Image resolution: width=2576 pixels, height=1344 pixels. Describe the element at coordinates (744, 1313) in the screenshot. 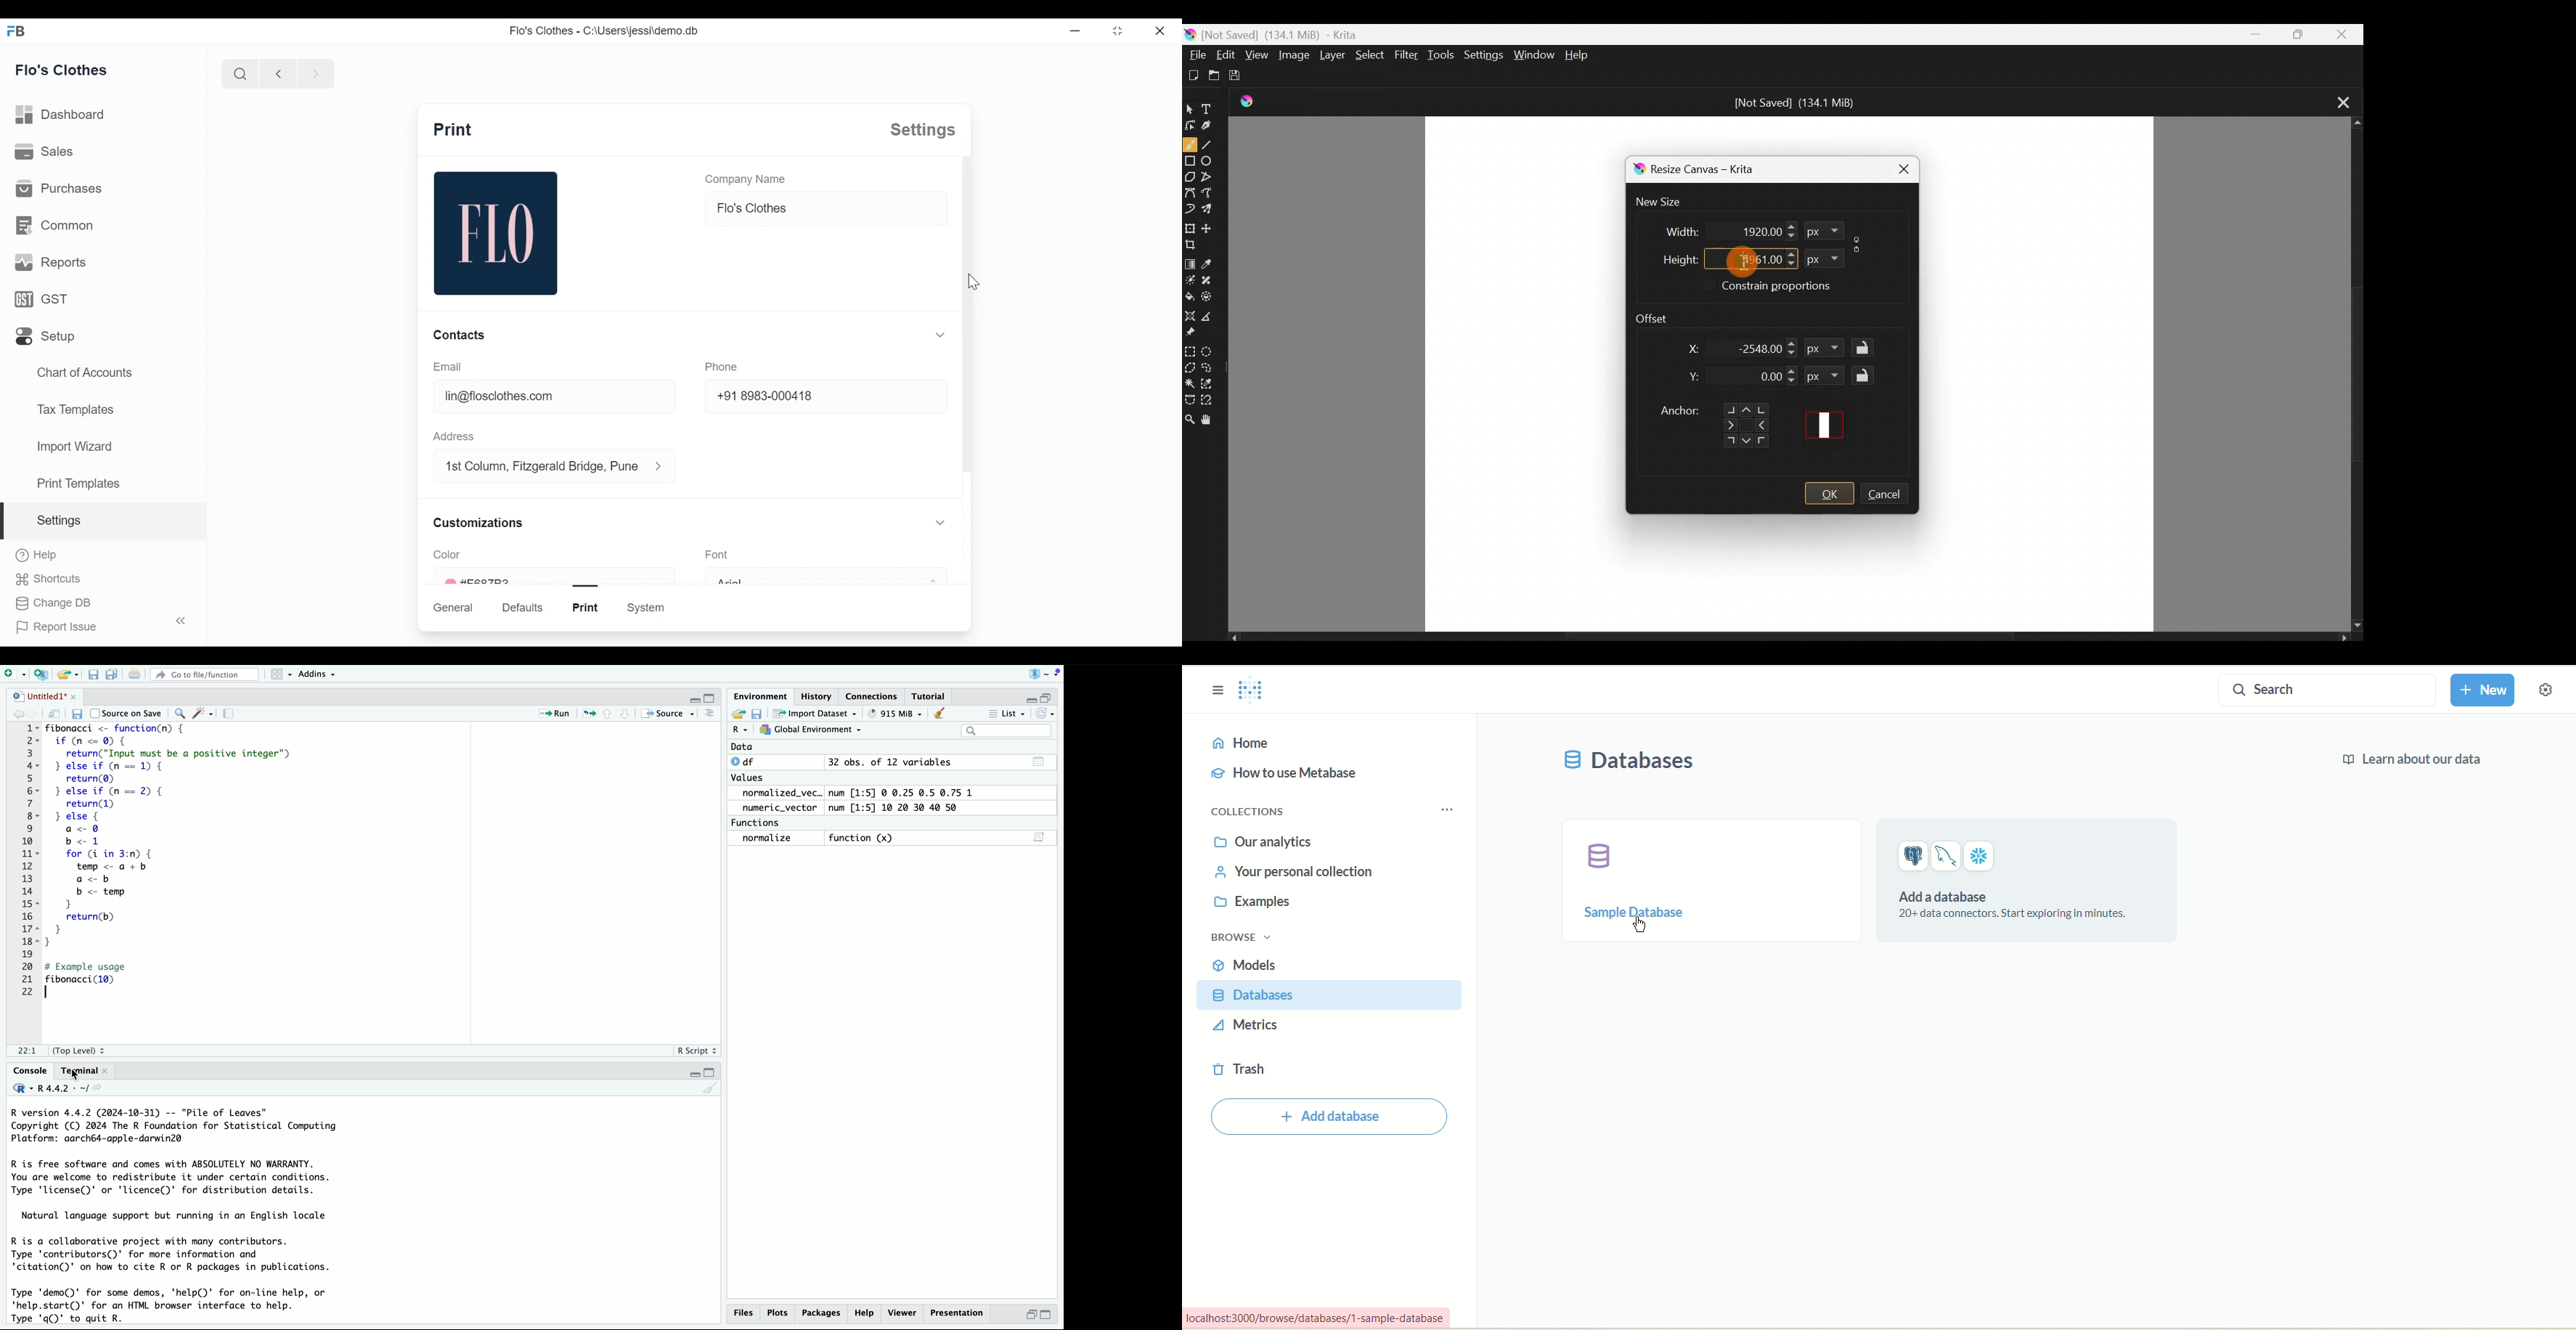

I see `files` at that location.